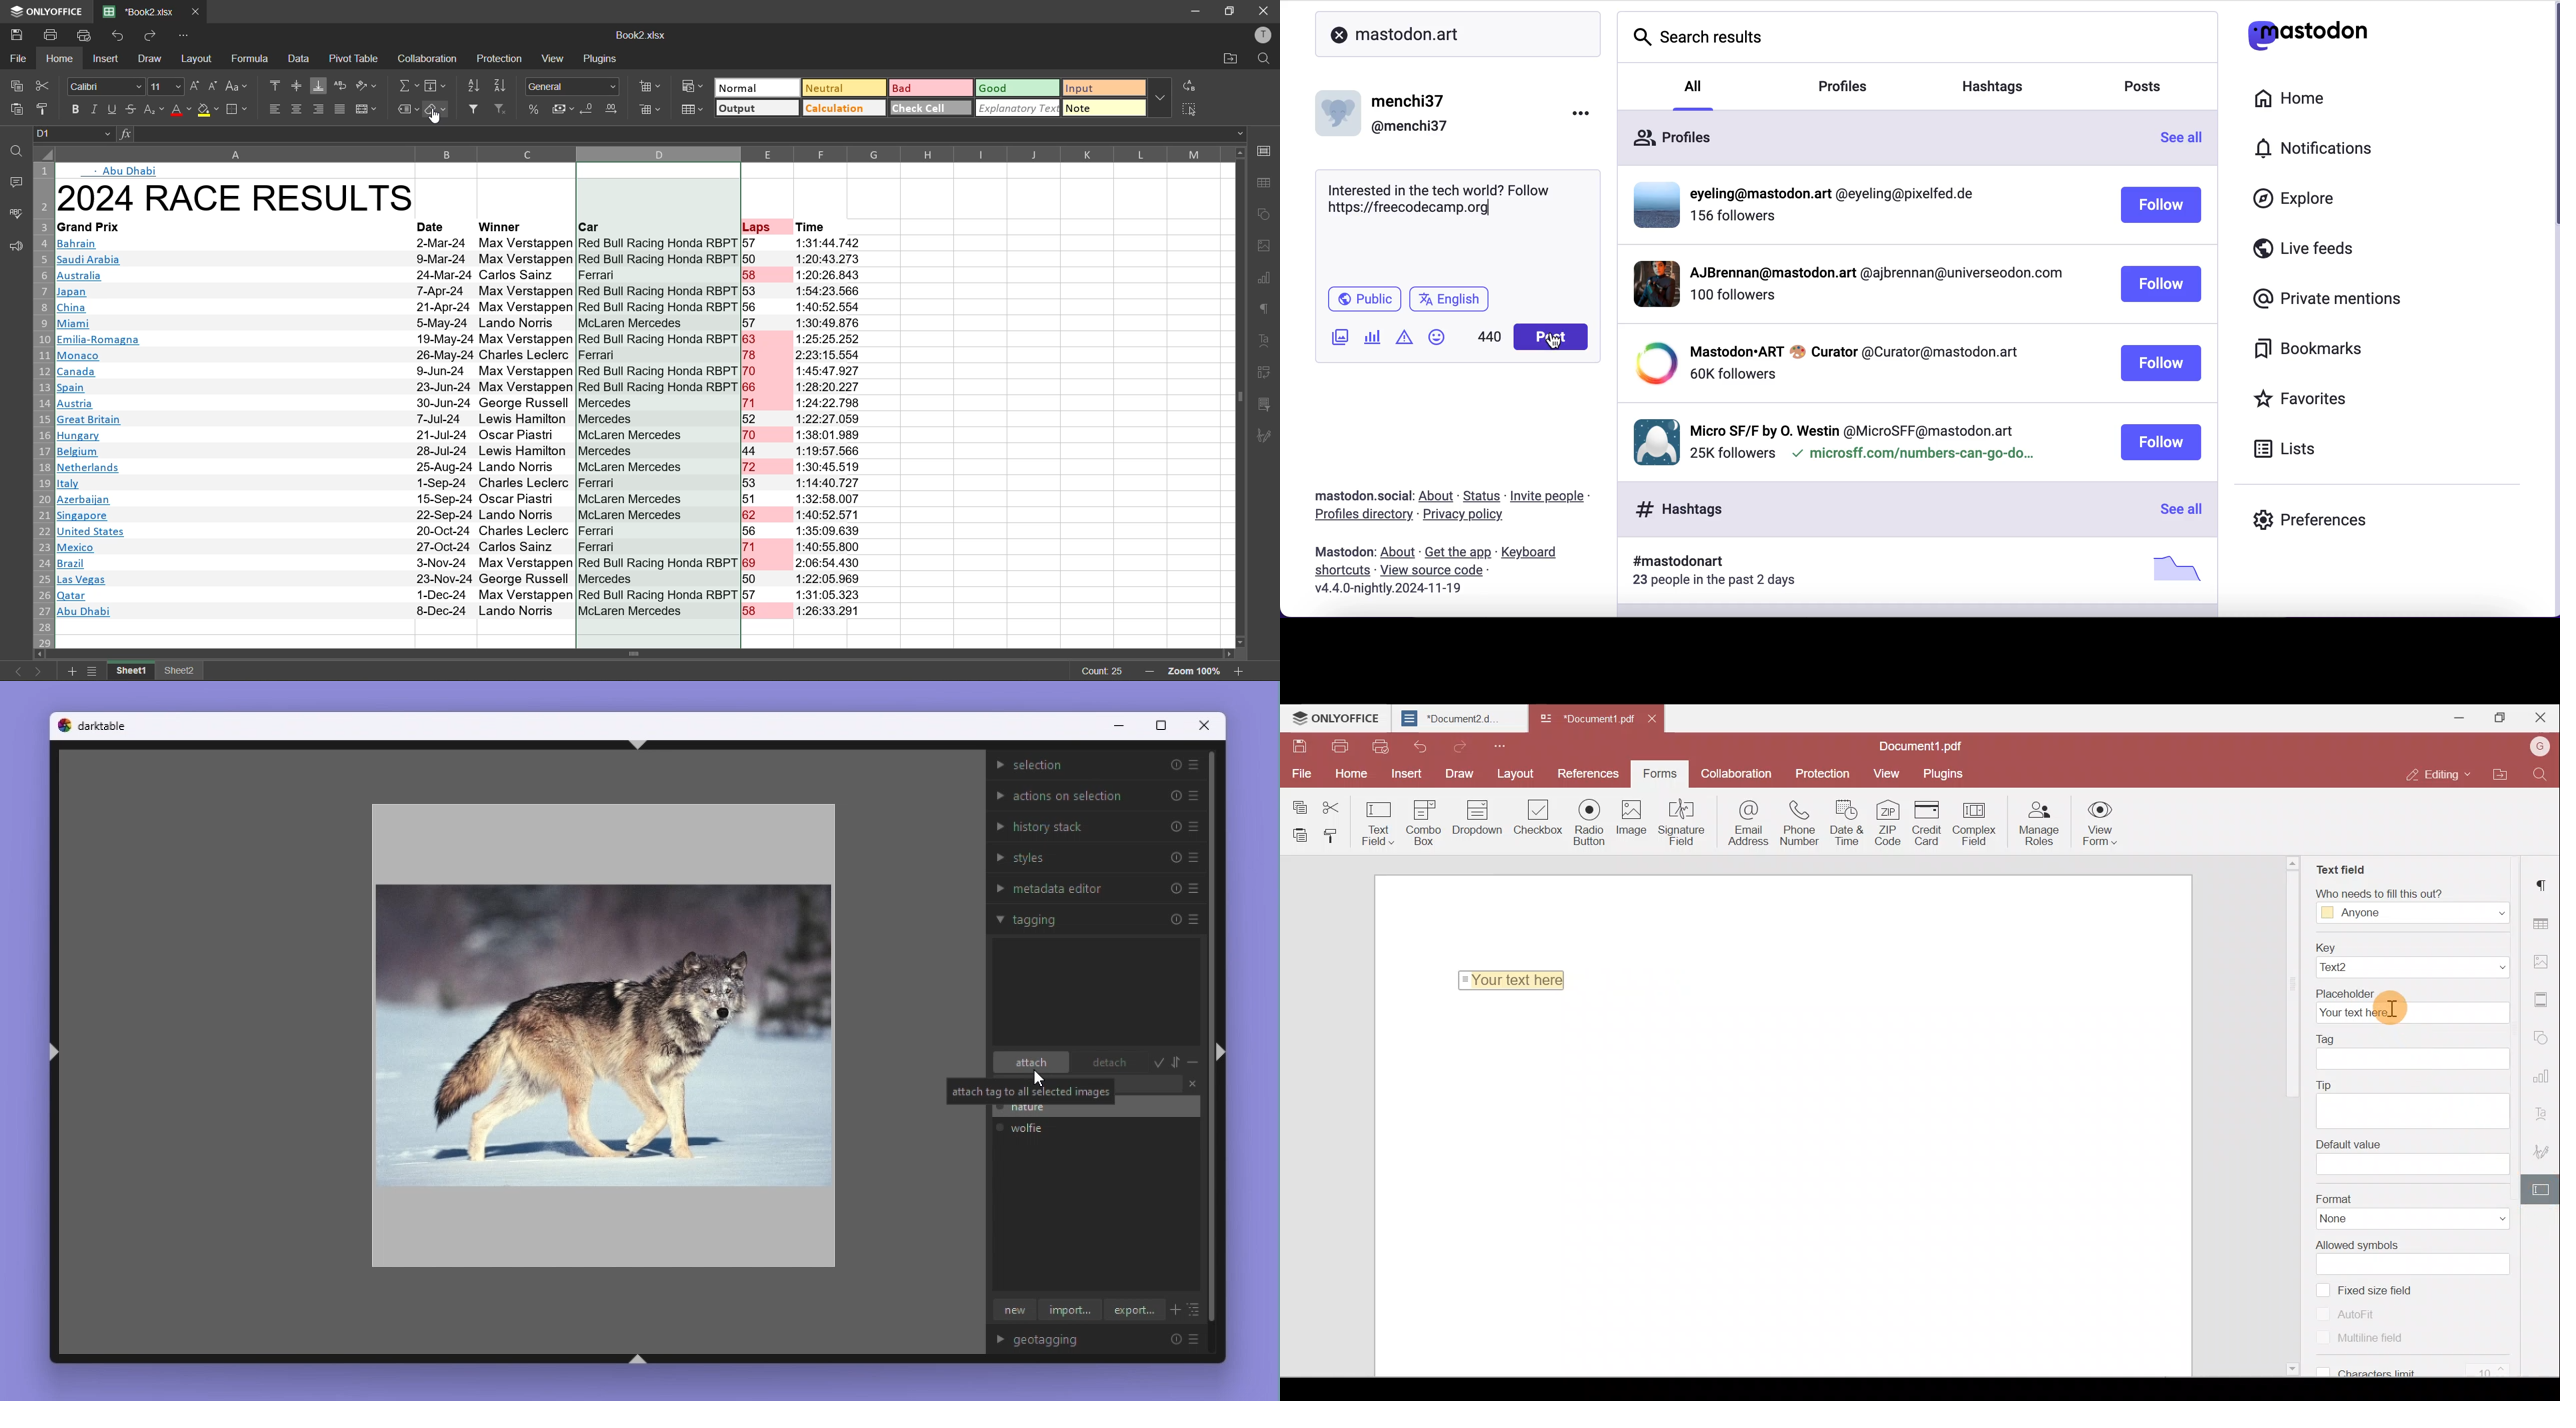 The height and width of the screenshot is (1428, 2576). What do you see at coordinates (1197, 673) in the screenshot?
I see `zoom 100%` at bounding box center [1197, 673].